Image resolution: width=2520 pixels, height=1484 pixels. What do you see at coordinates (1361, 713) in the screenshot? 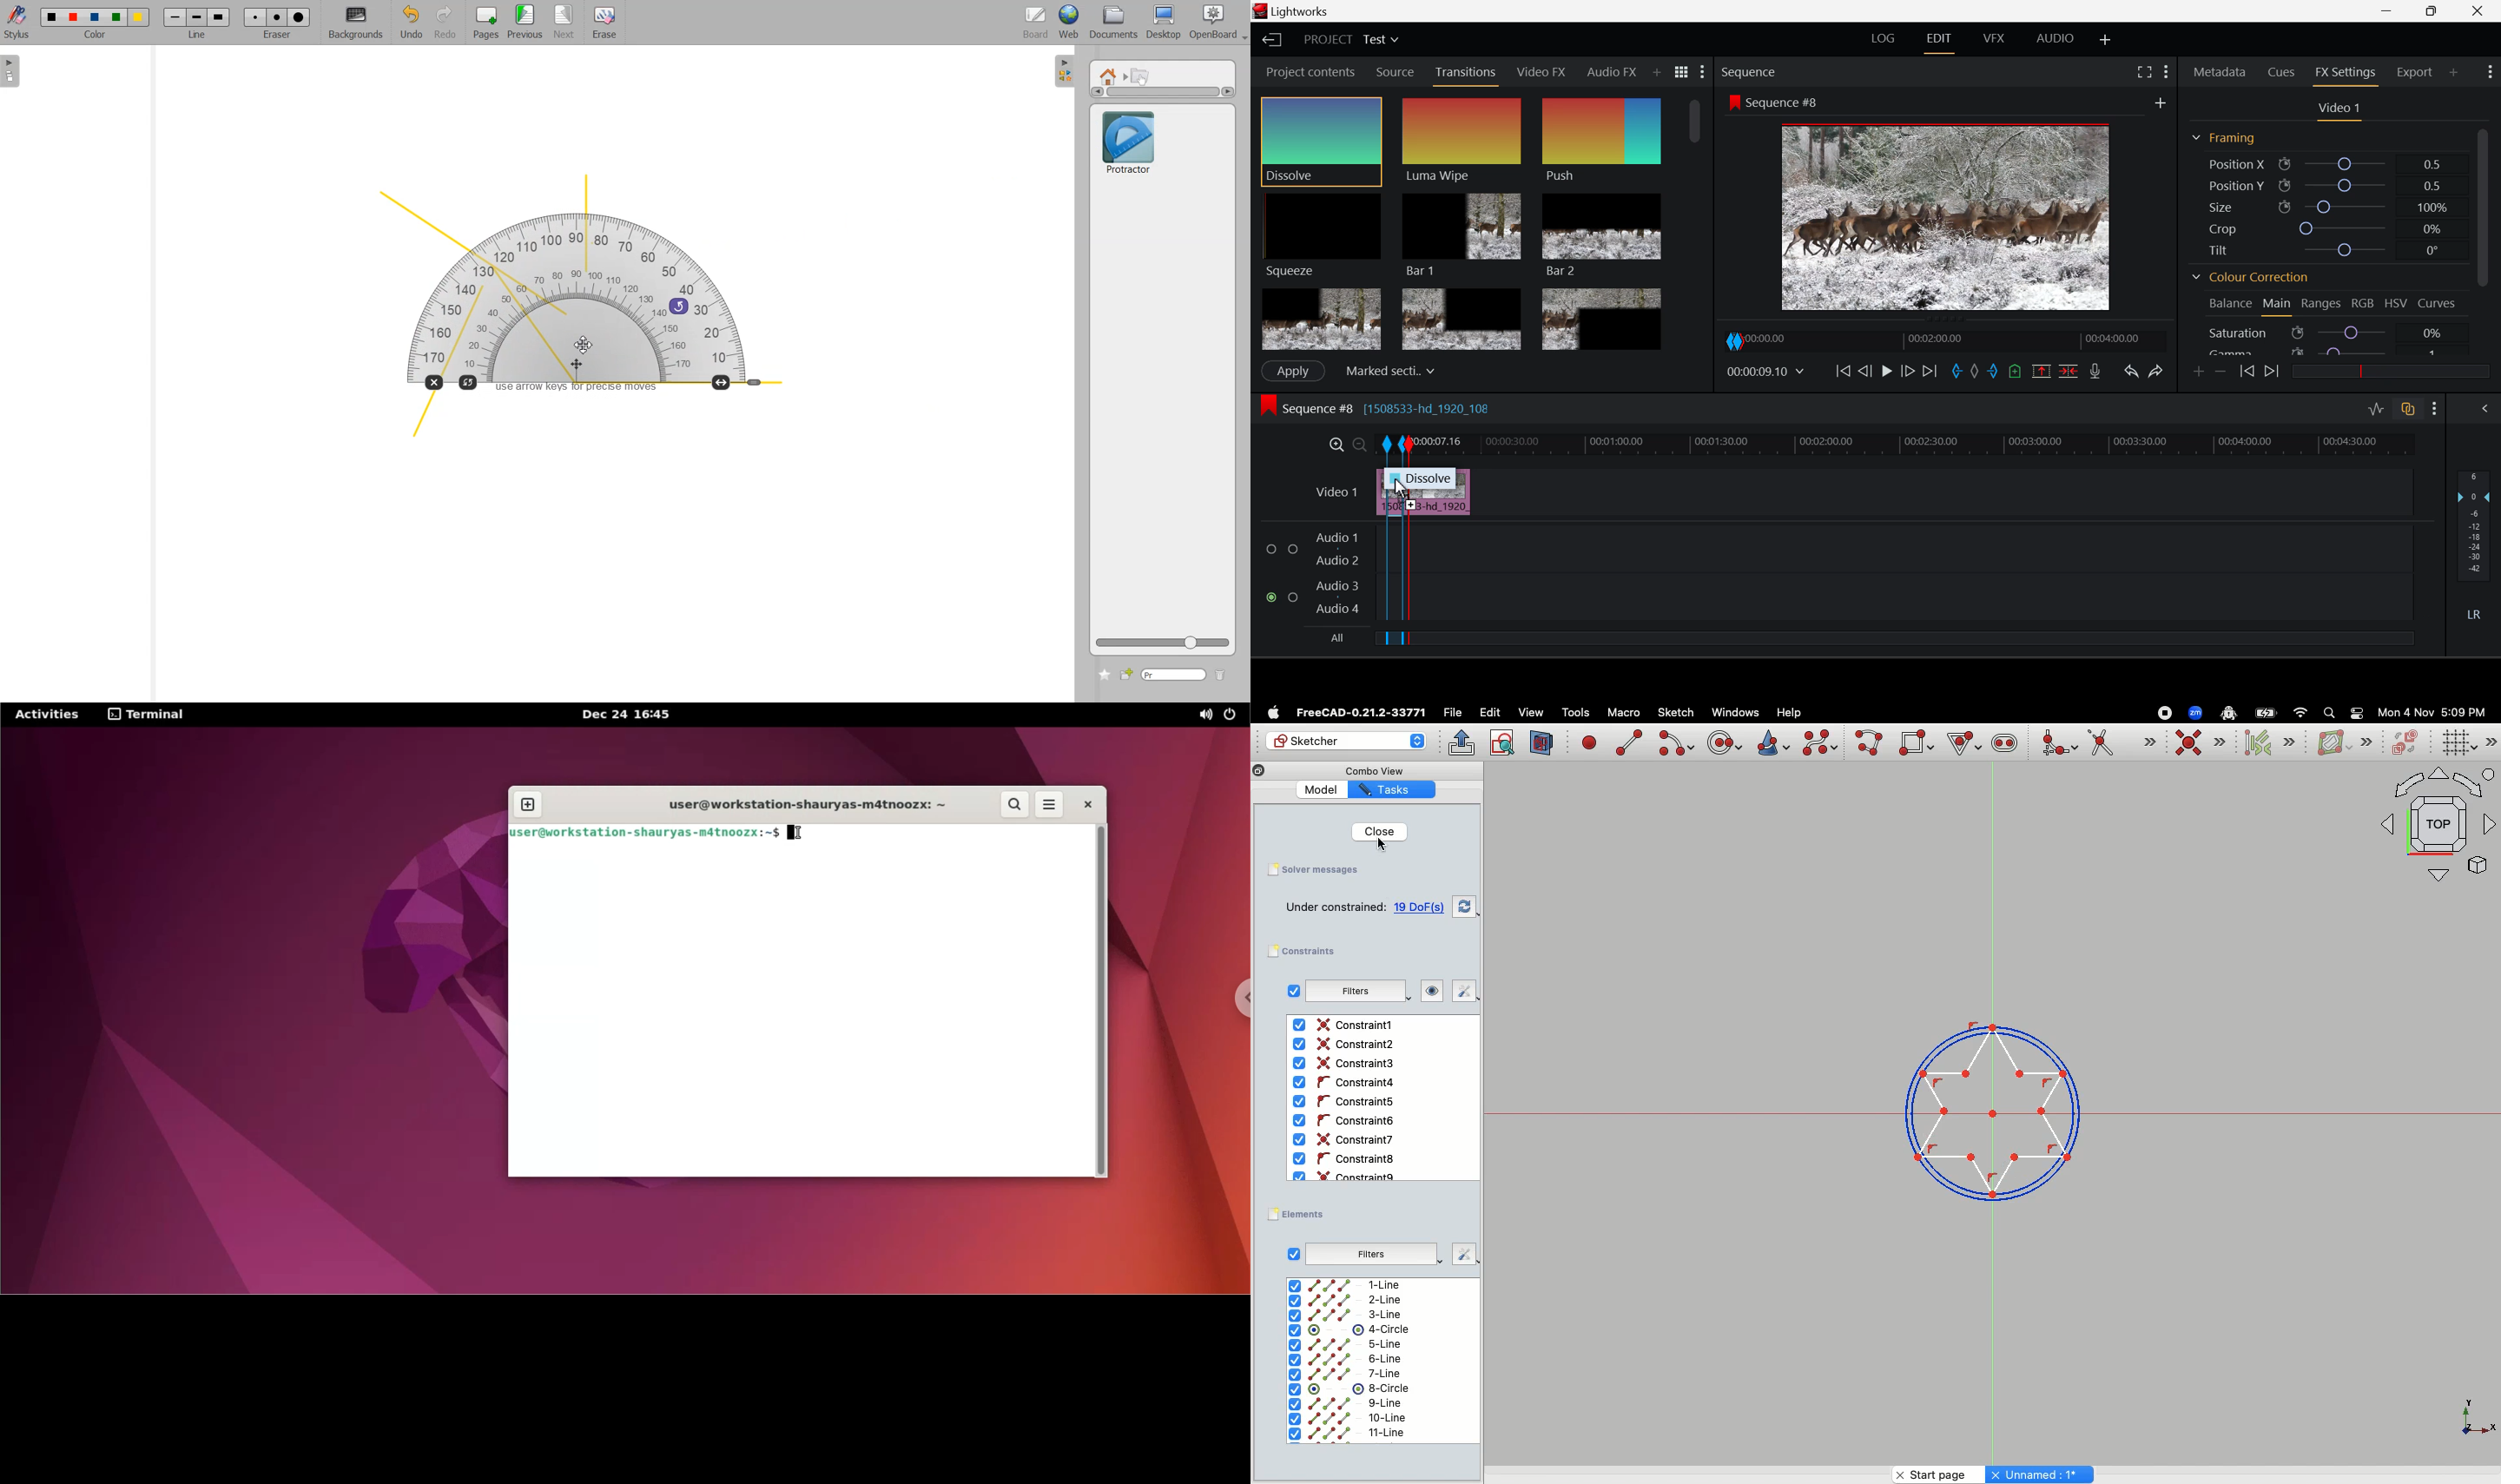
I see `FreeCAD-0.21.2-33771` at bounding box center [1361, 713].